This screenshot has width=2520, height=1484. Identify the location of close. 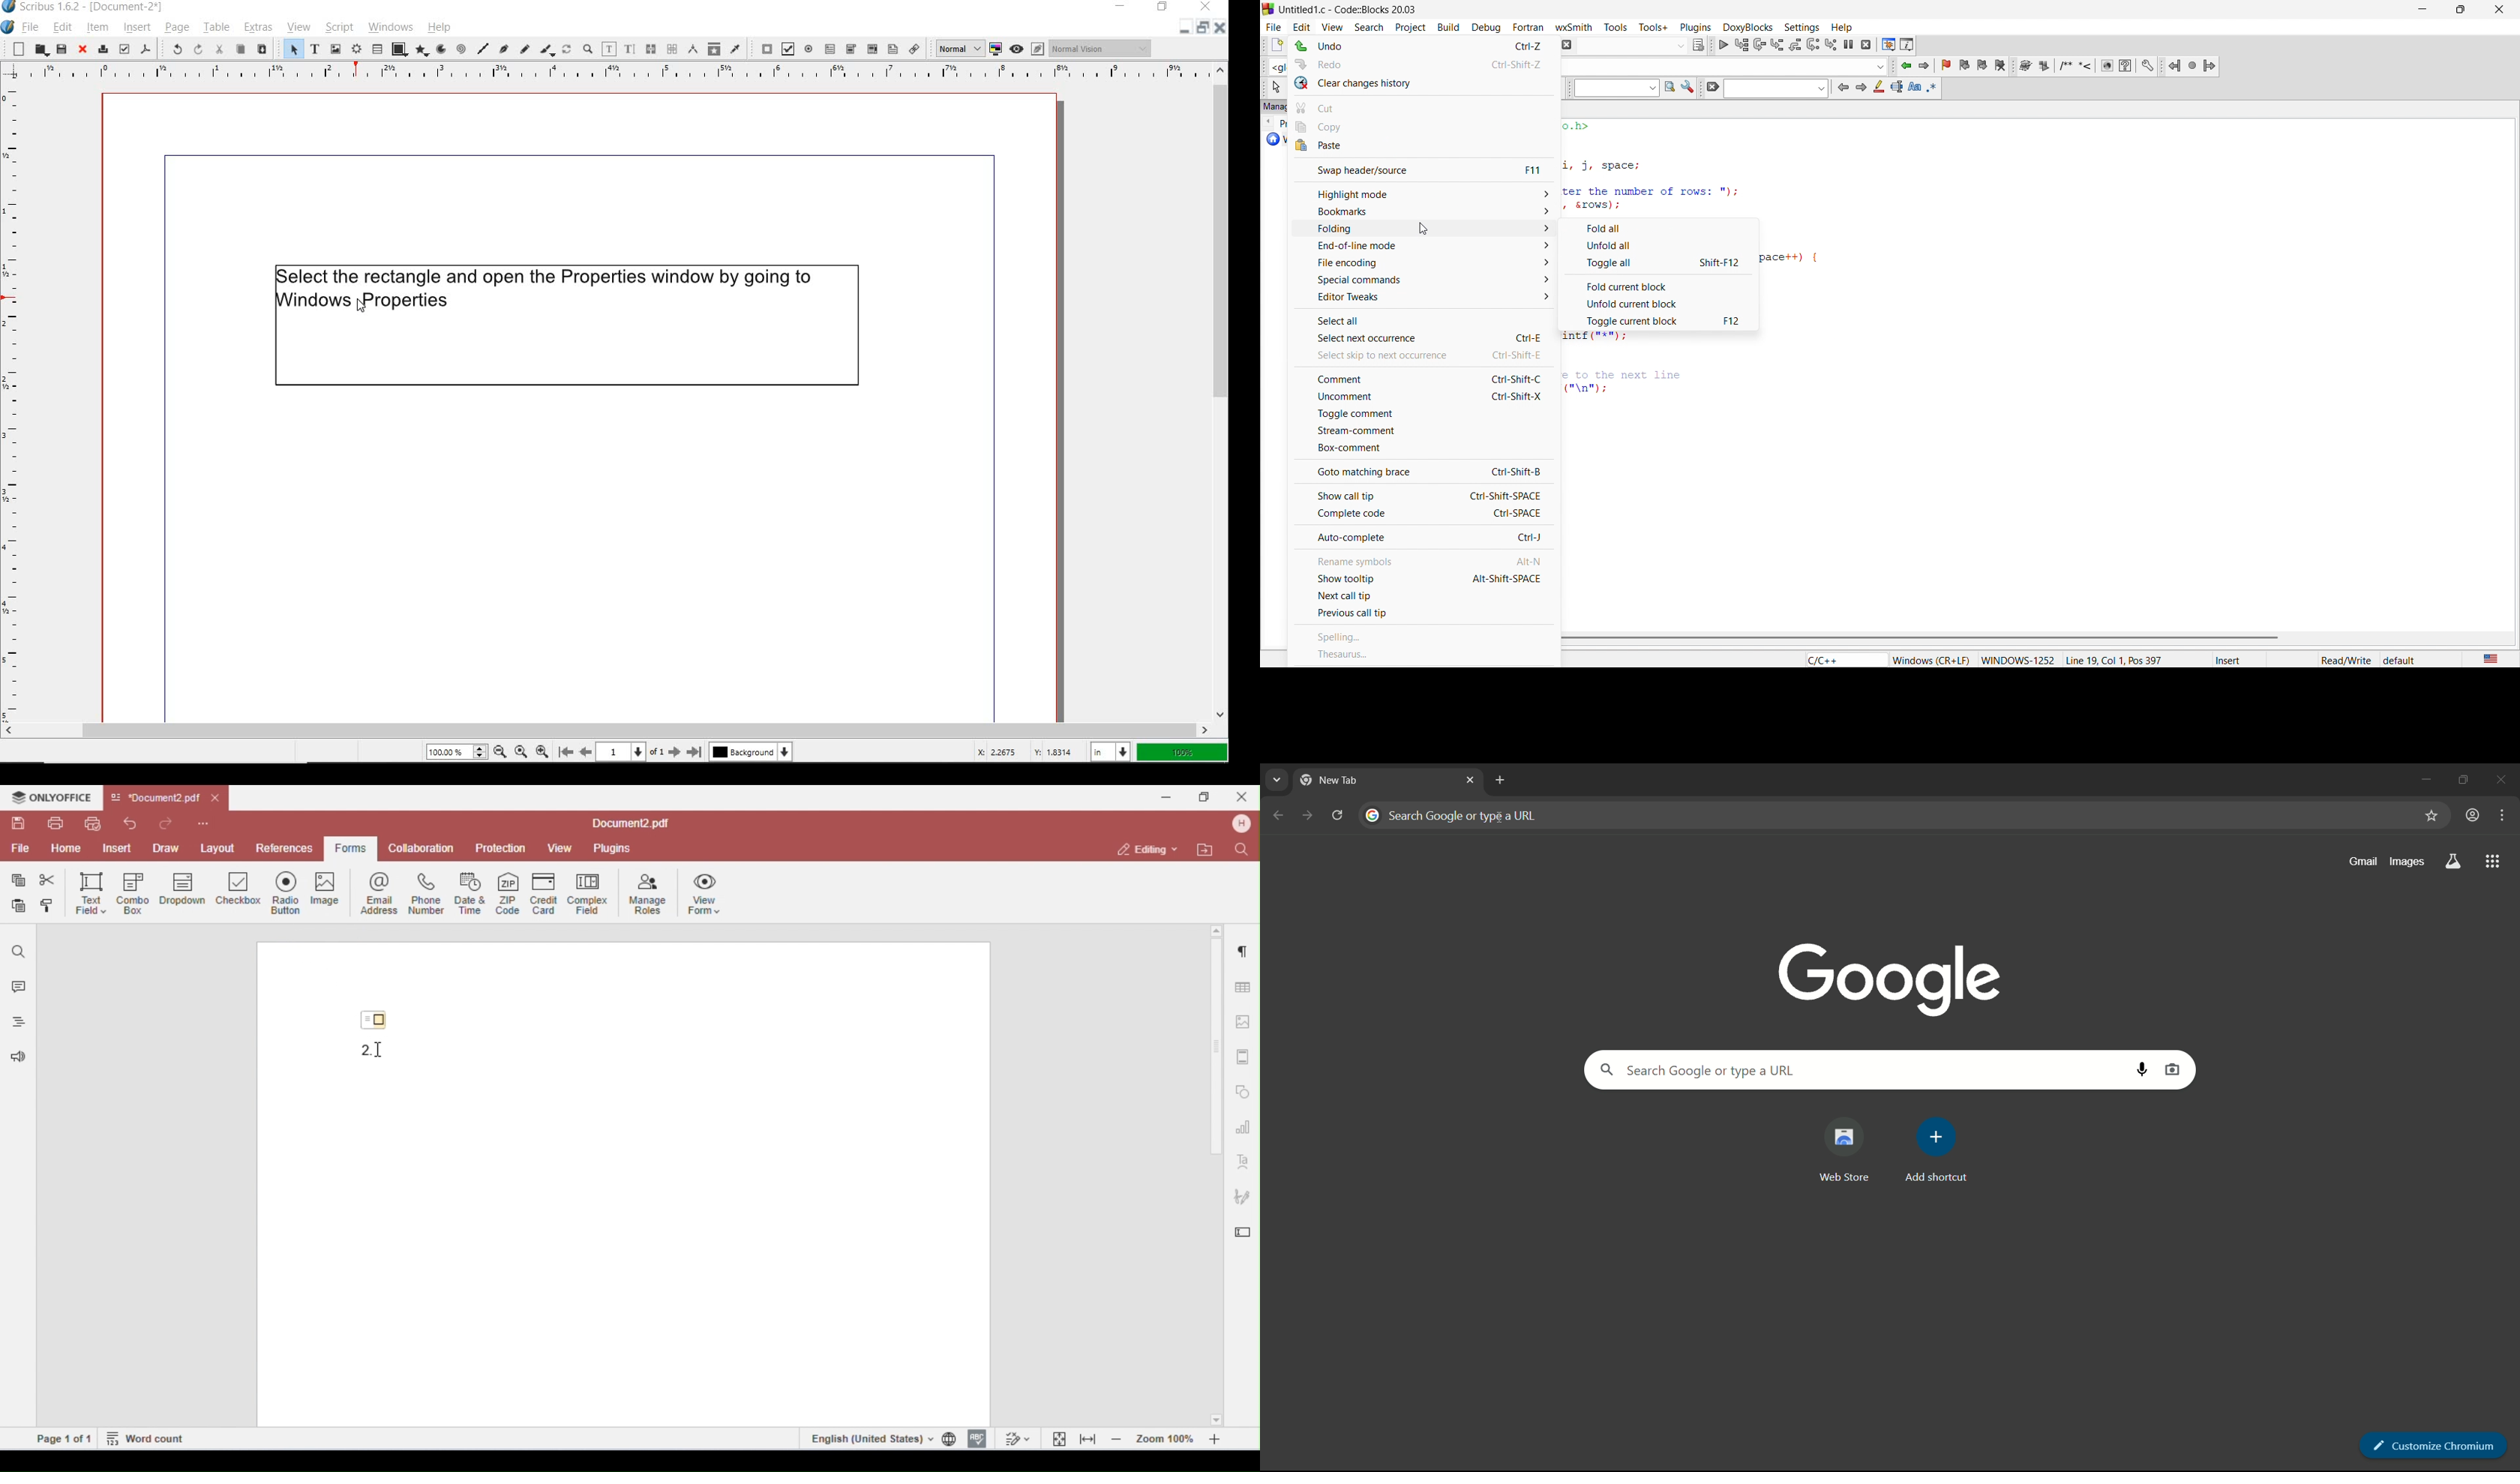
(83, 50).